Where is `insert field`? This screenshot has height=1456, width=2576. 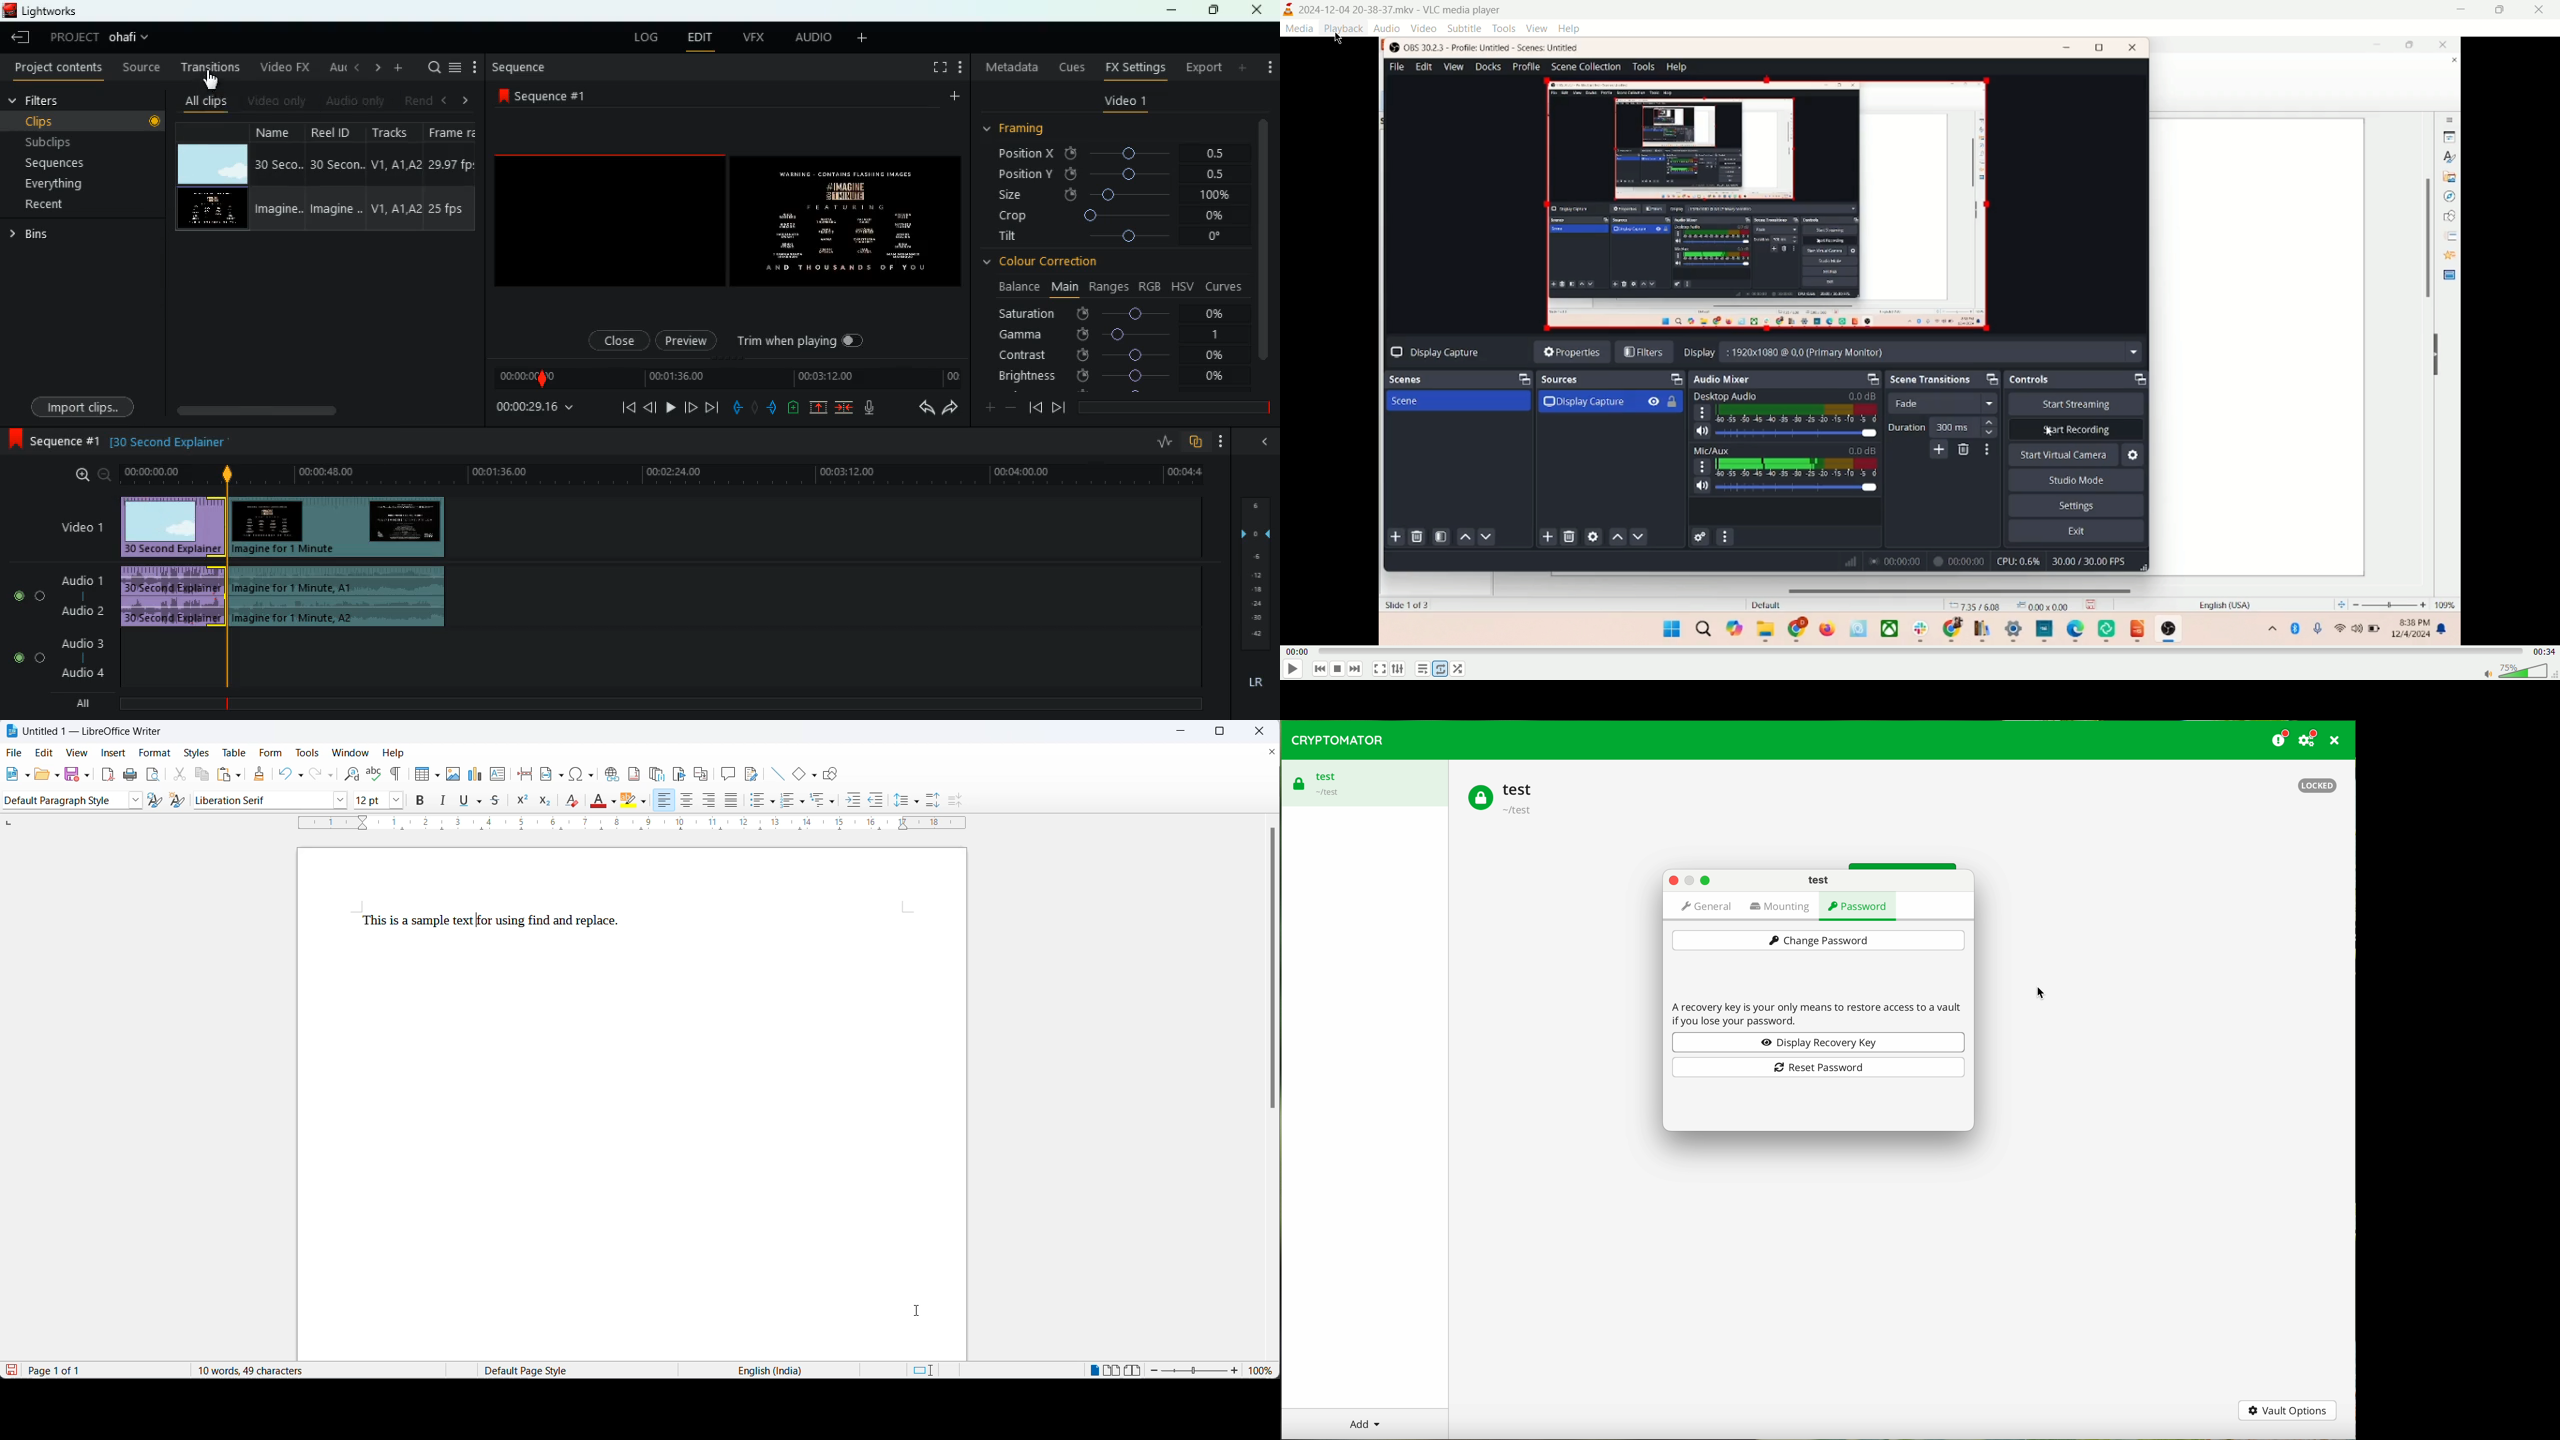
insert field is located at coordinates (553, 775).